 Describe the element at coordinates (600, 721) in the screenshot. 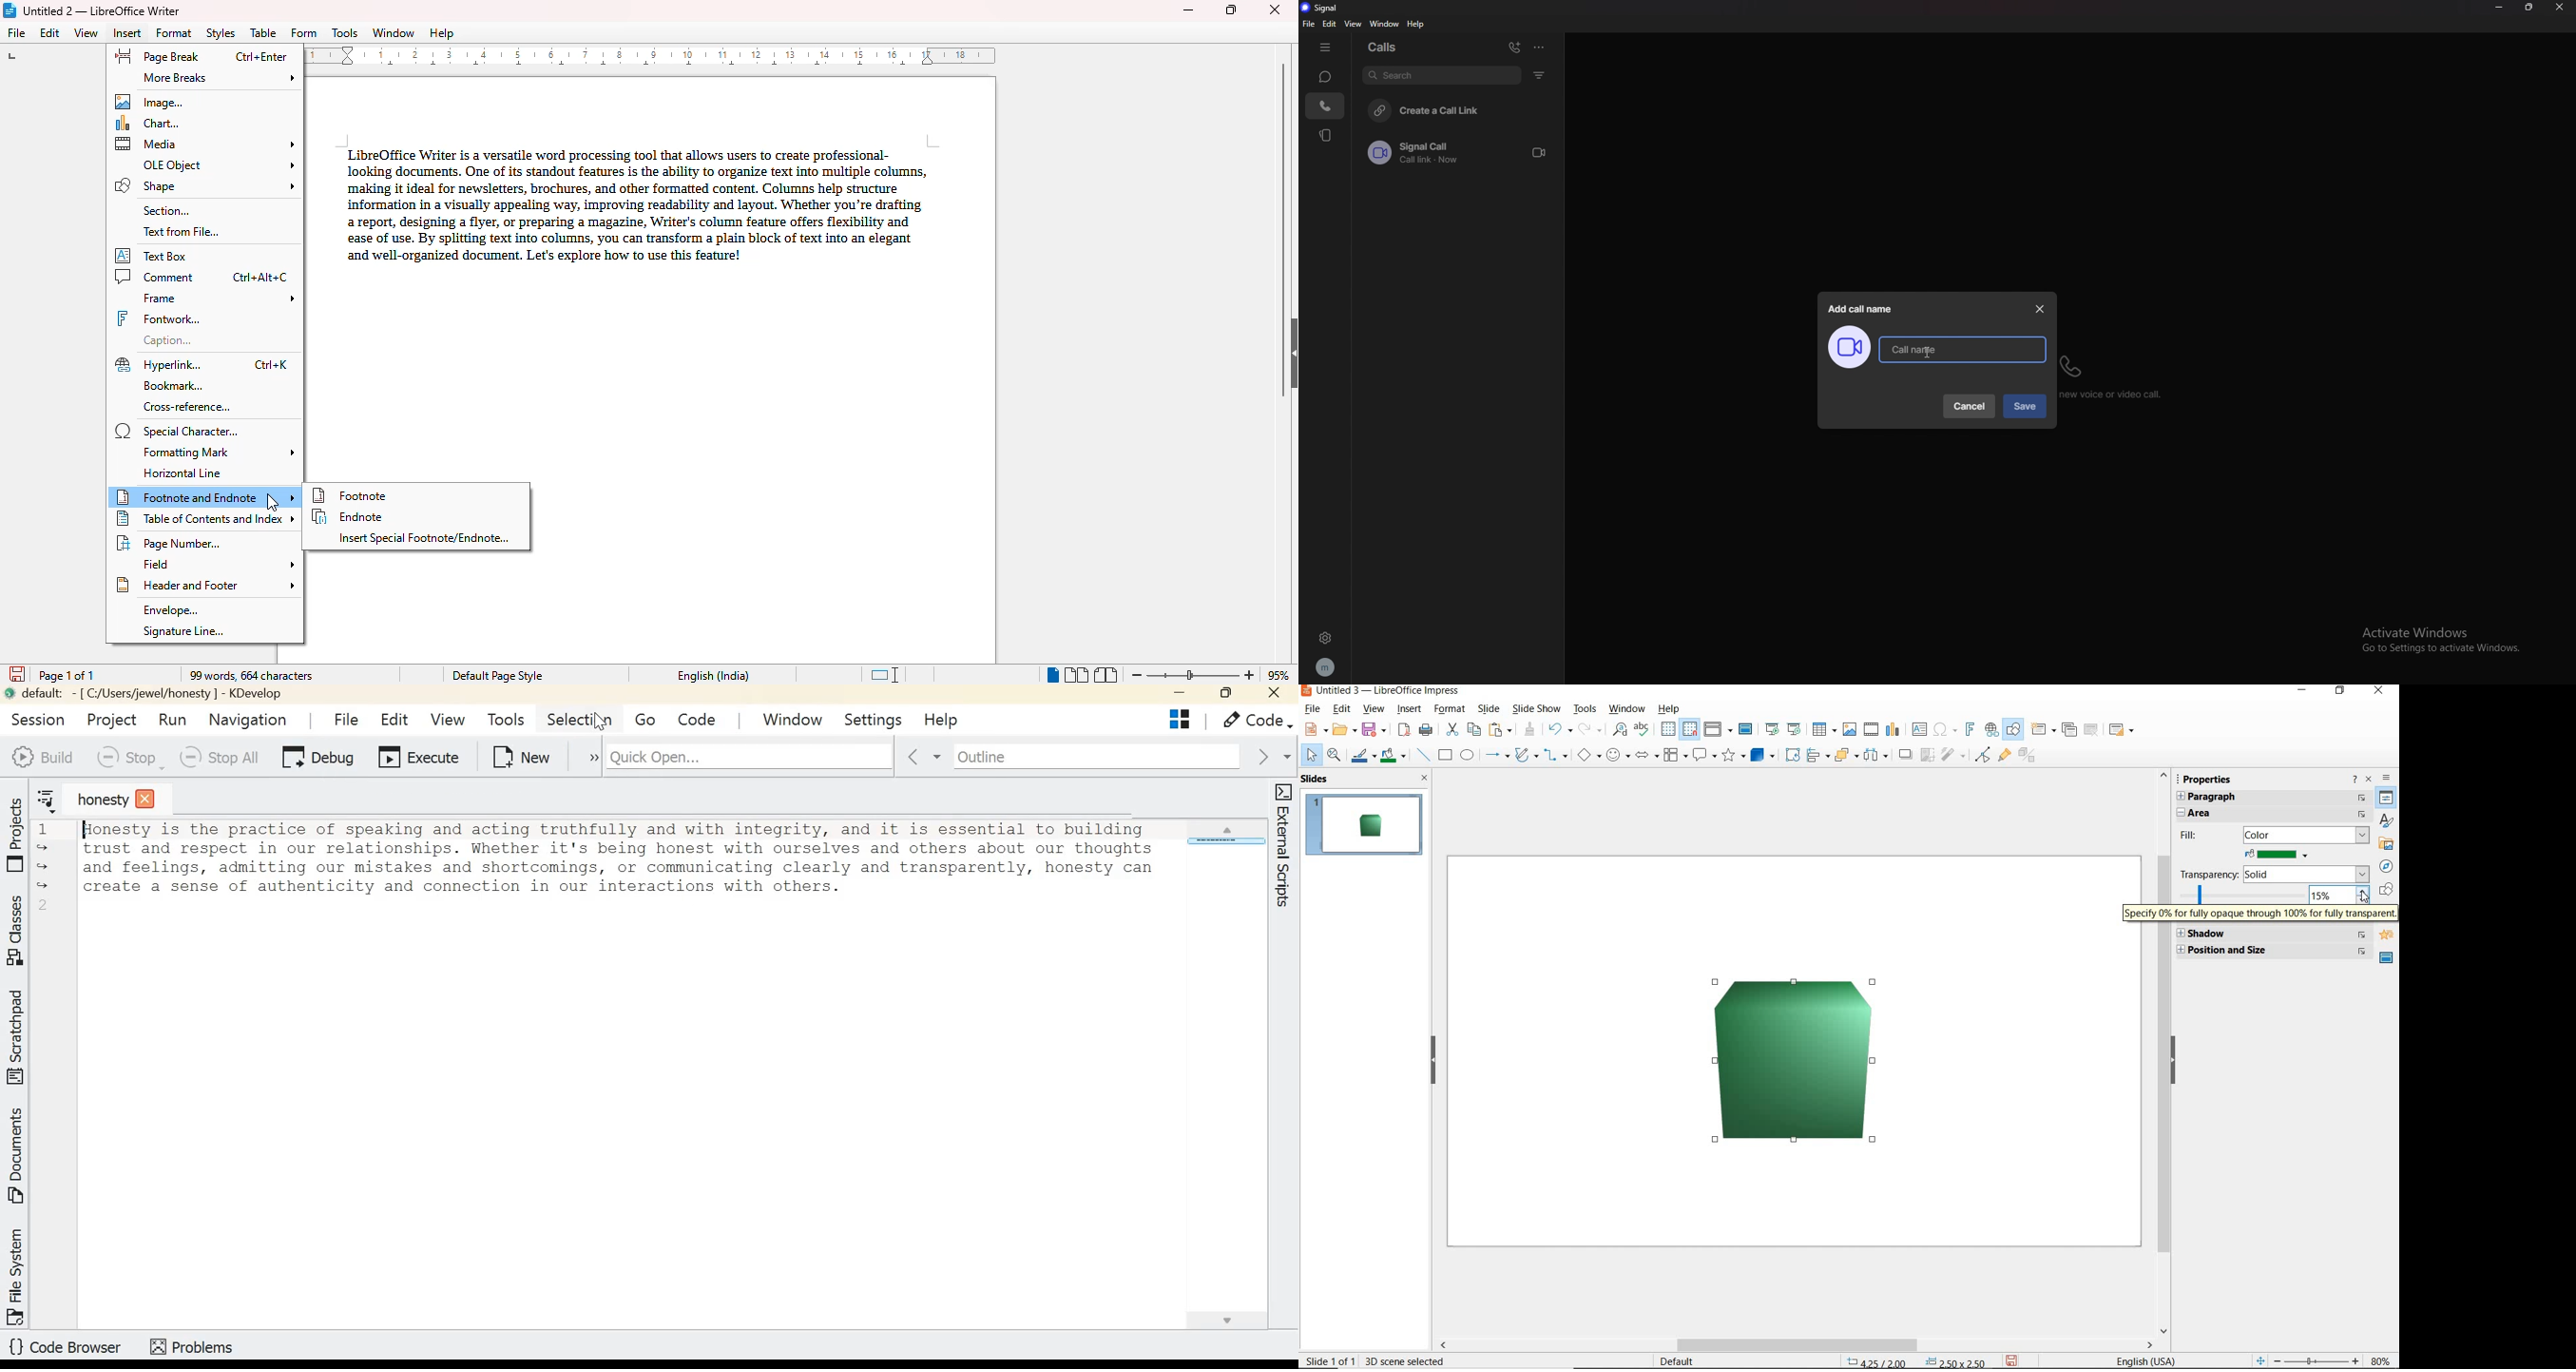

I see `cursor` at that location.